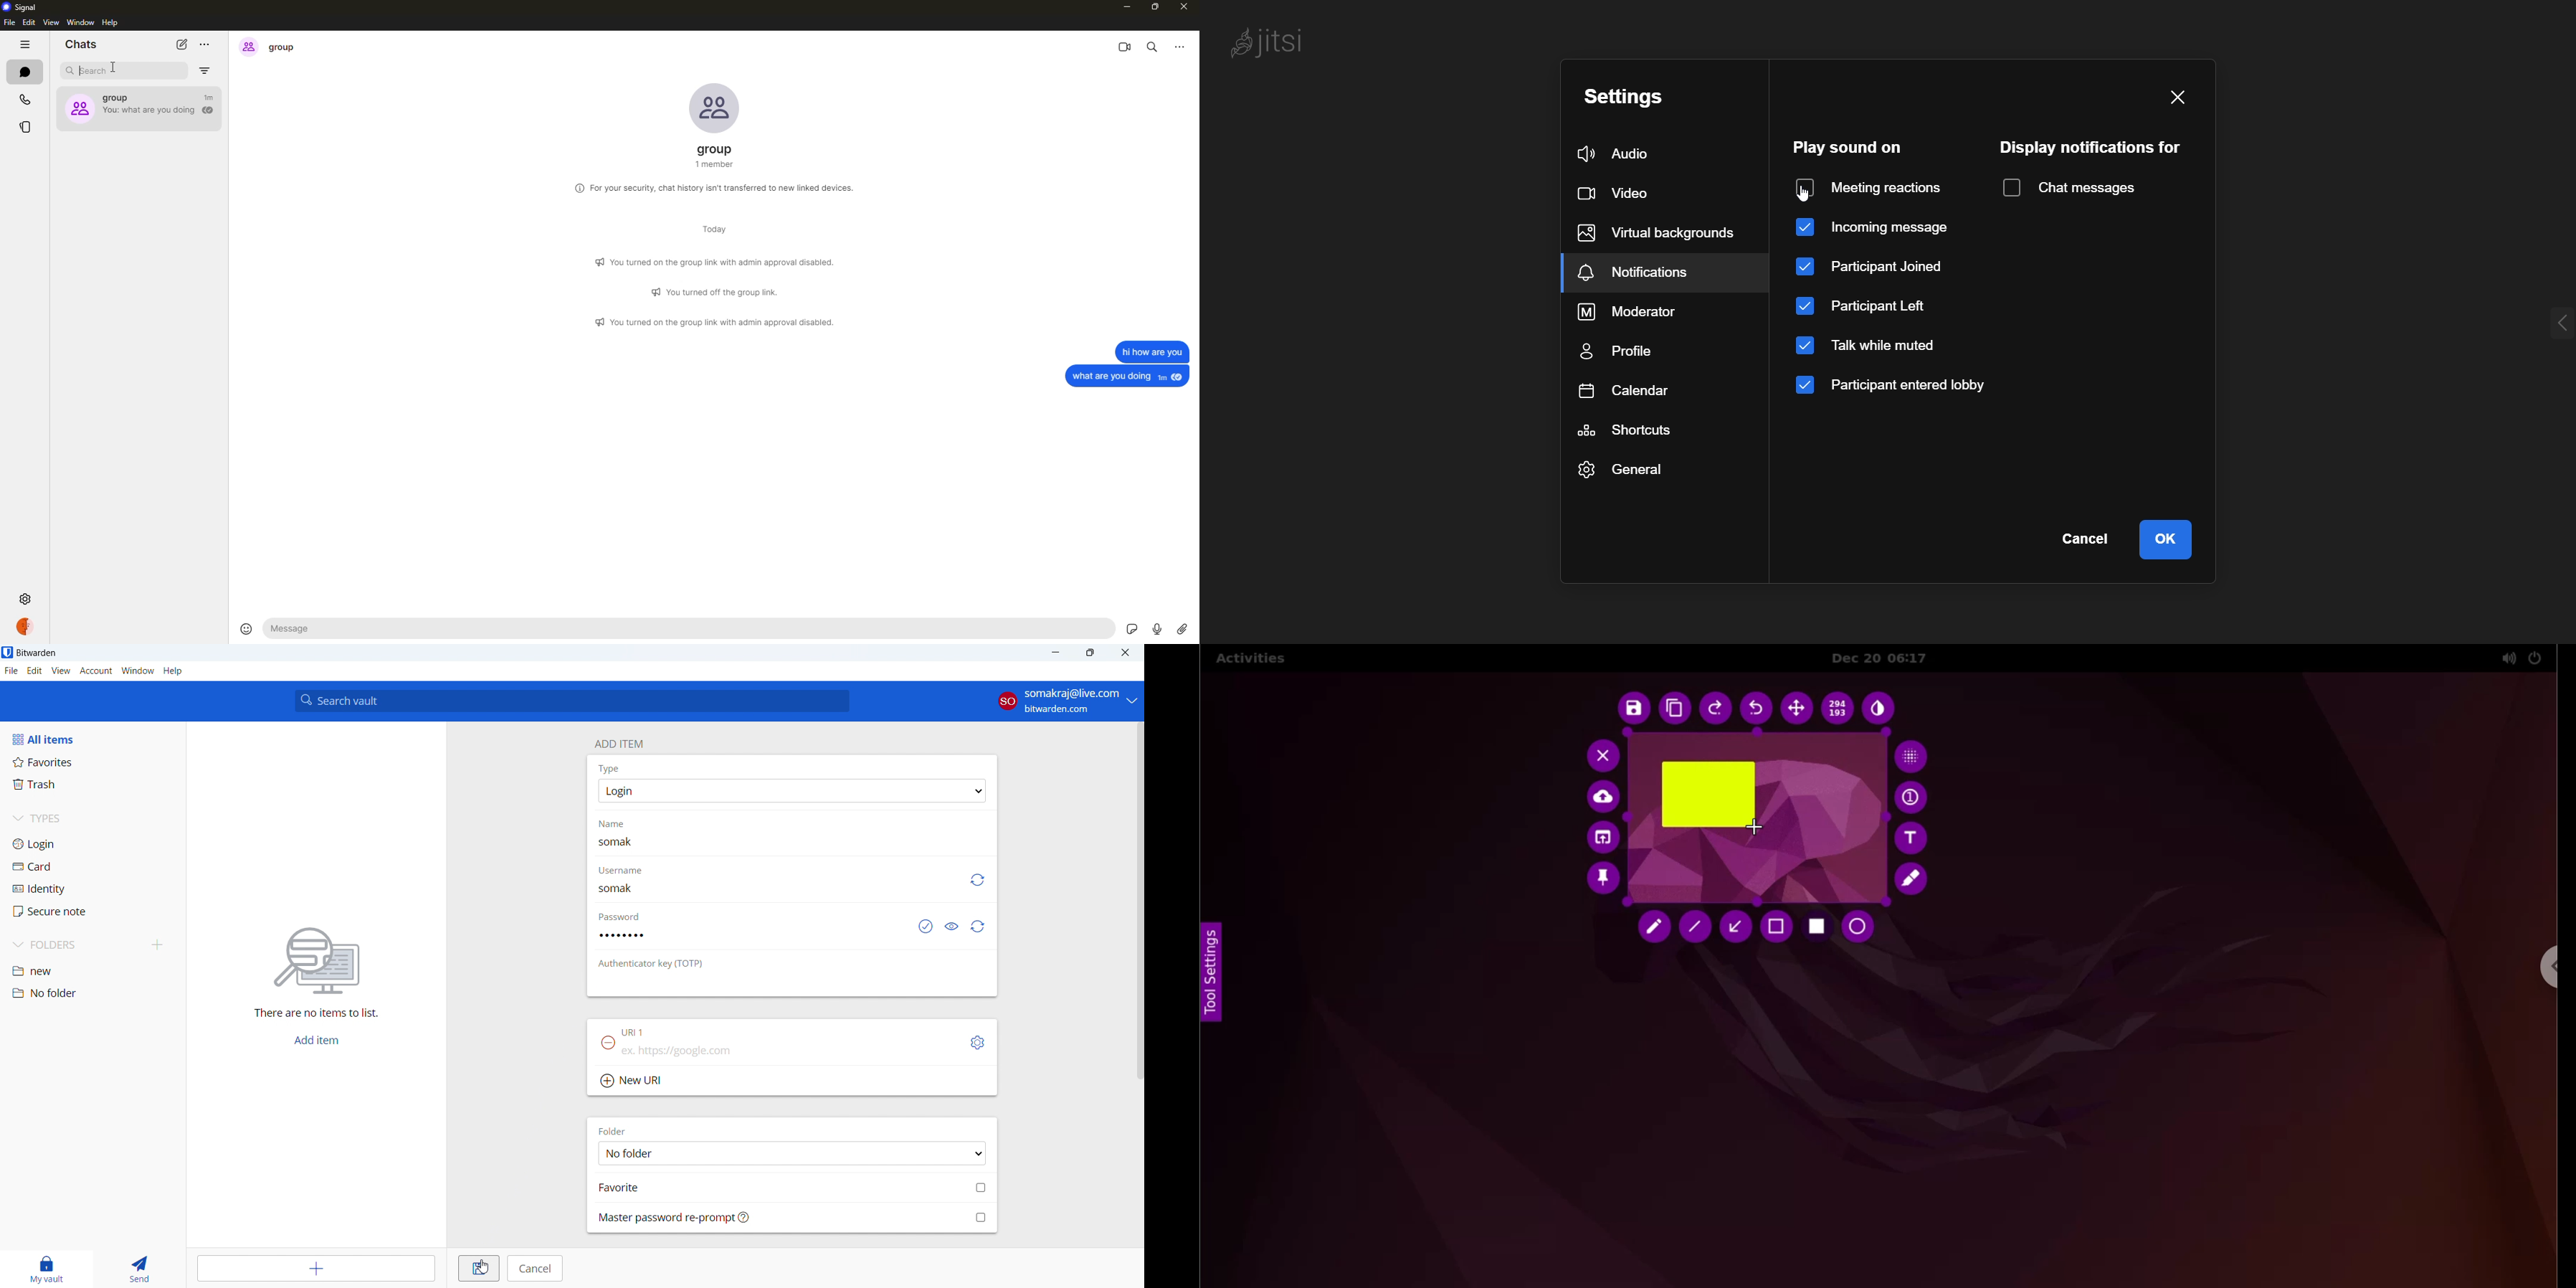 The width and height of the screenshot is (2576, 1288). I want to click on profile, so click(24, 626).